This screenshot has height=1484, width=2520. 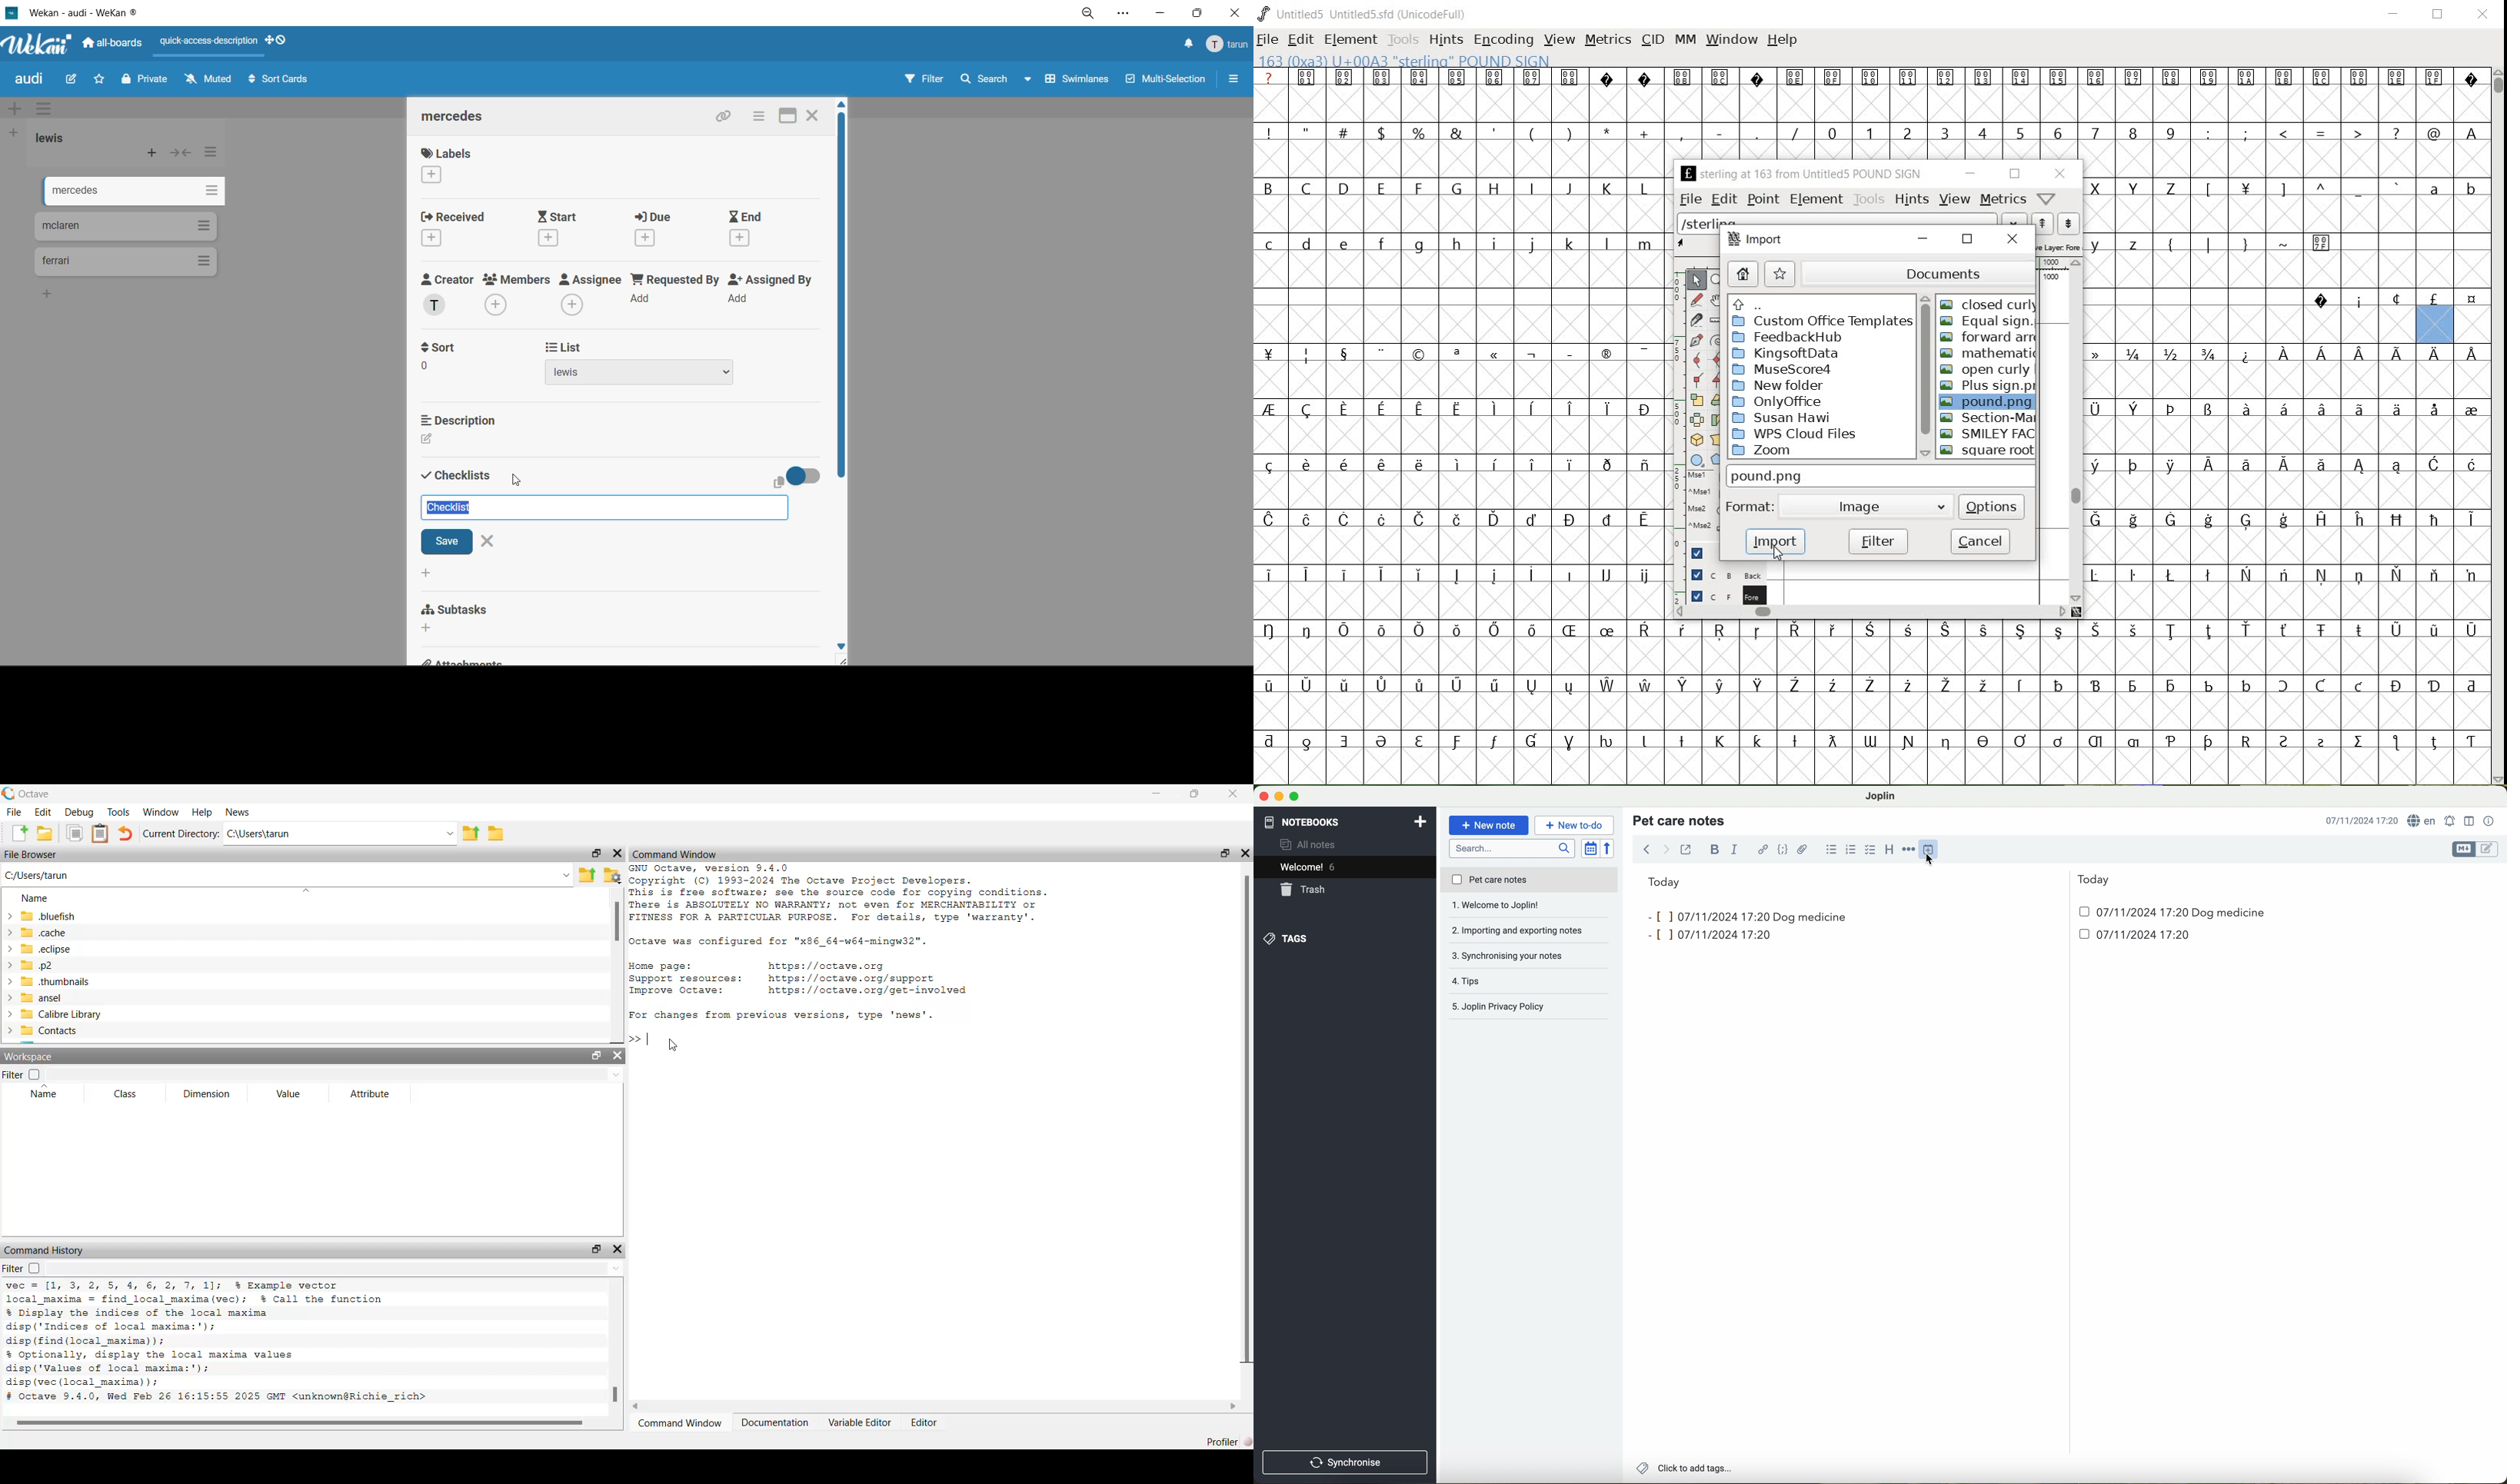 What do you see at coordinates (1880, 542) in the screenshot?
I see `filter` at bounding box center [1880, 542].